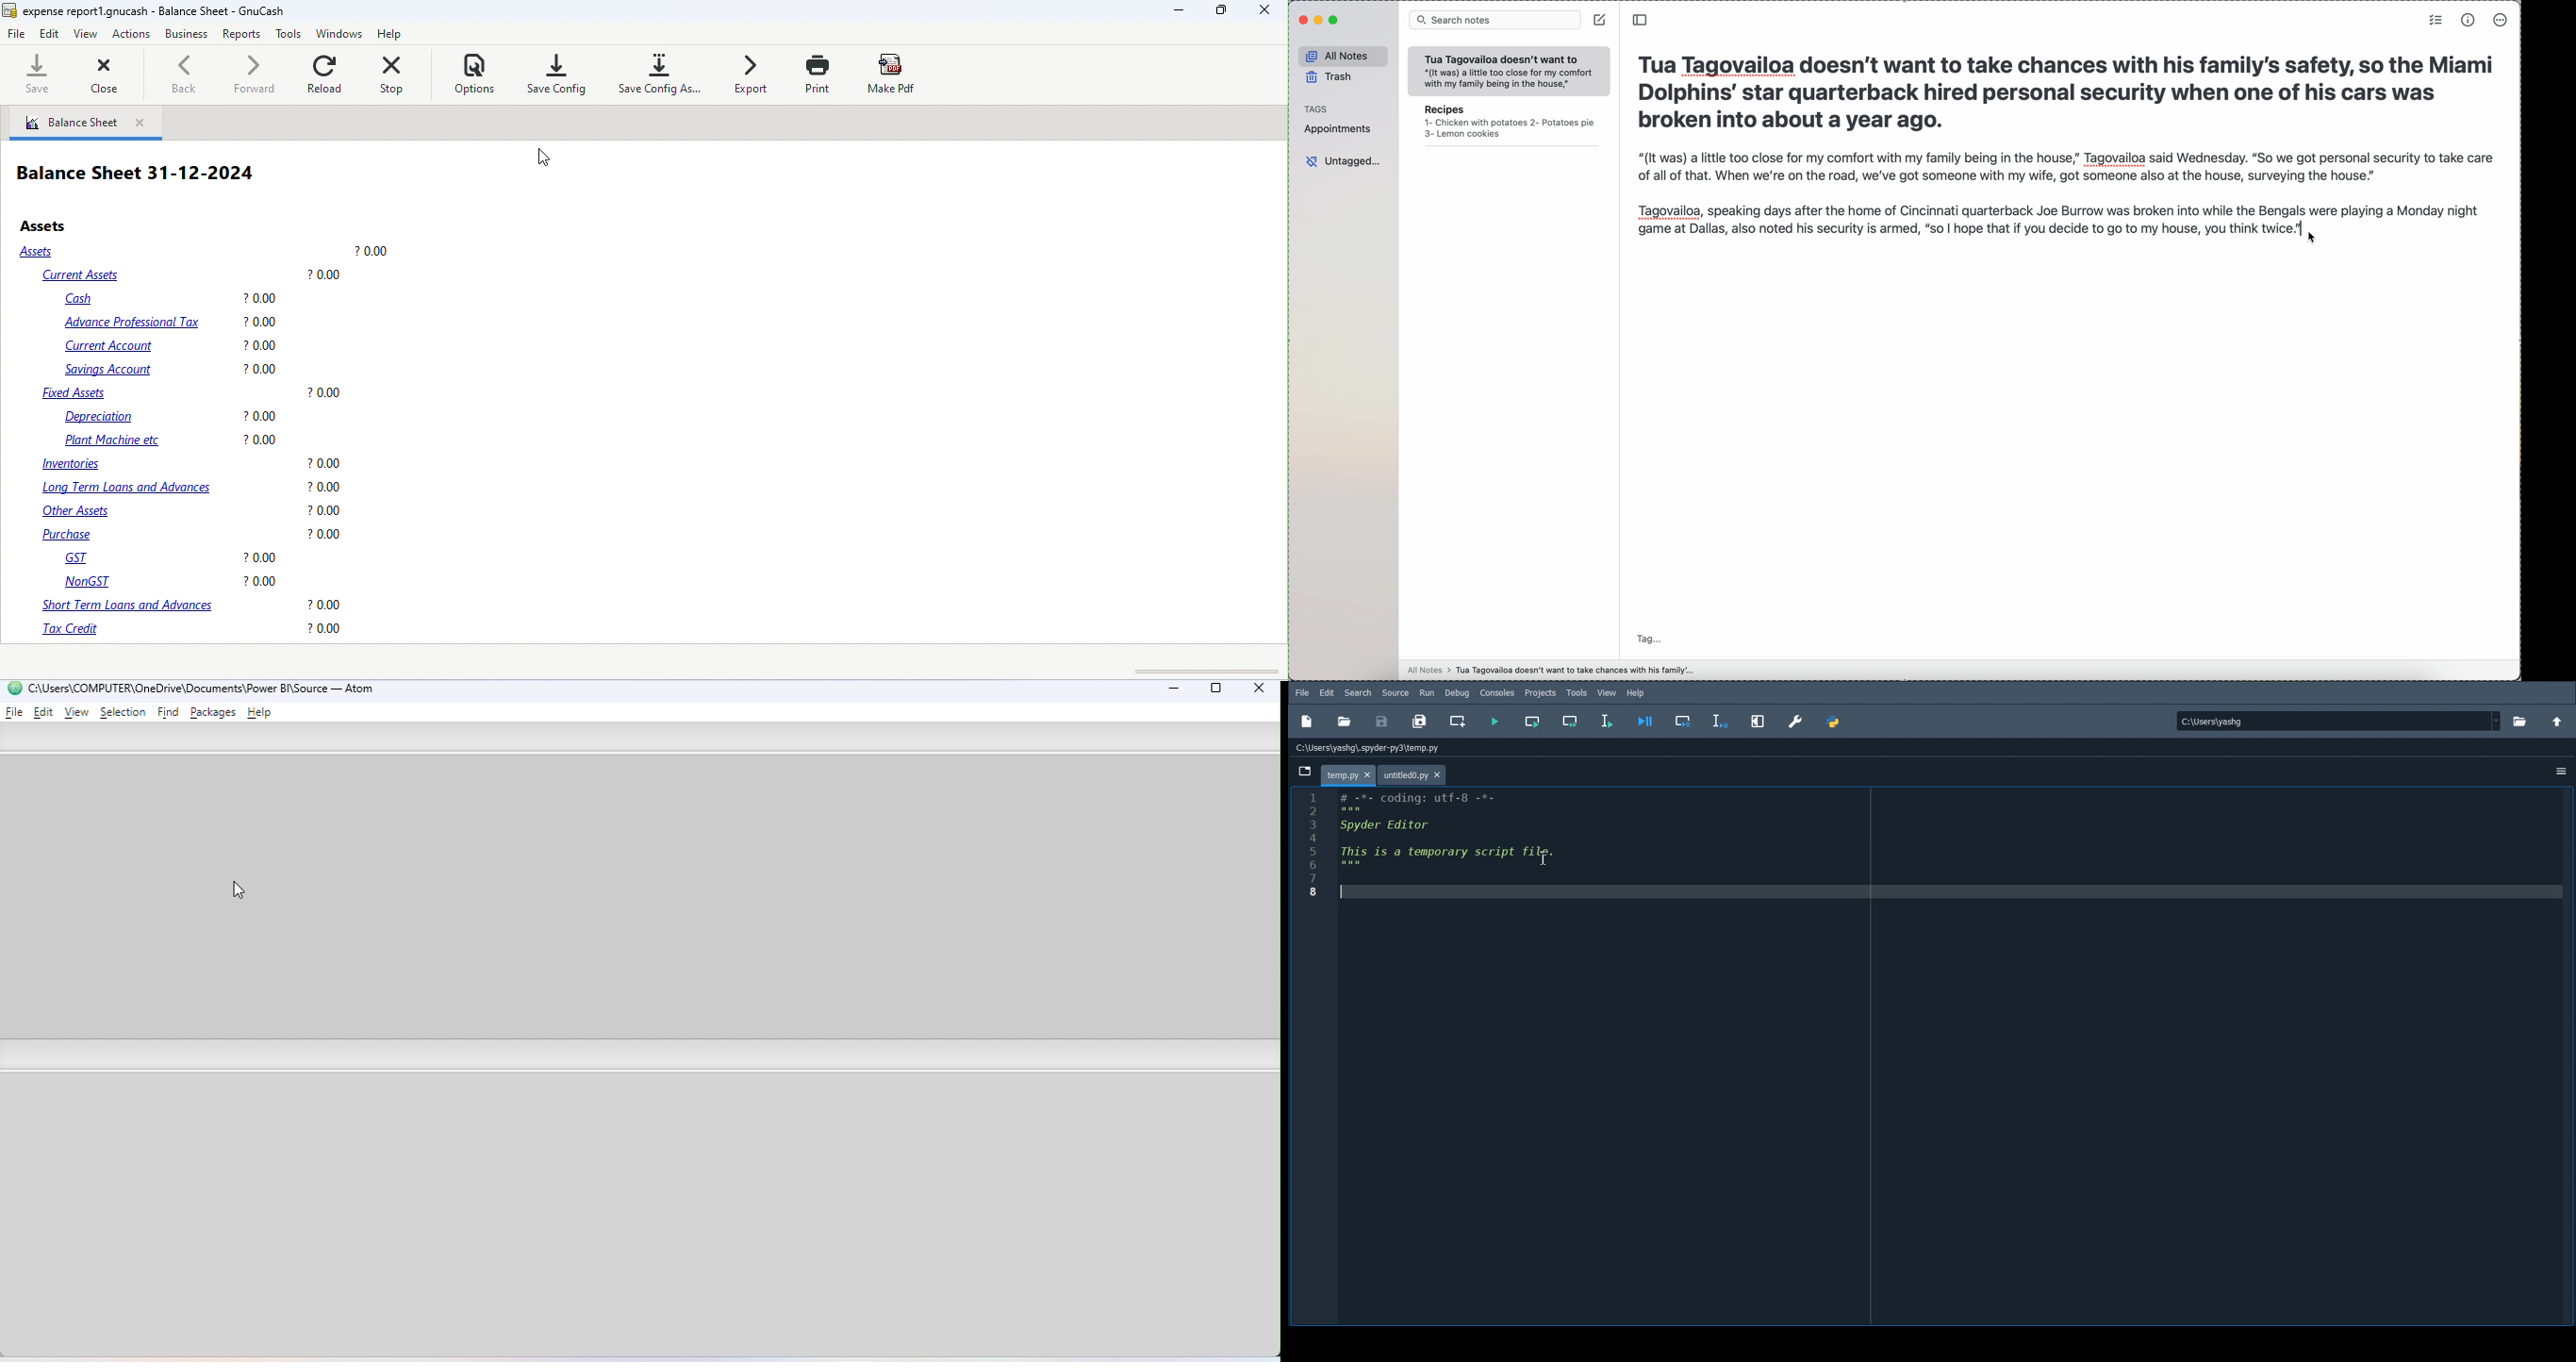 This screenshot has height=1372, width=2576. I want to click on Create new cell, so click(1456, 721).